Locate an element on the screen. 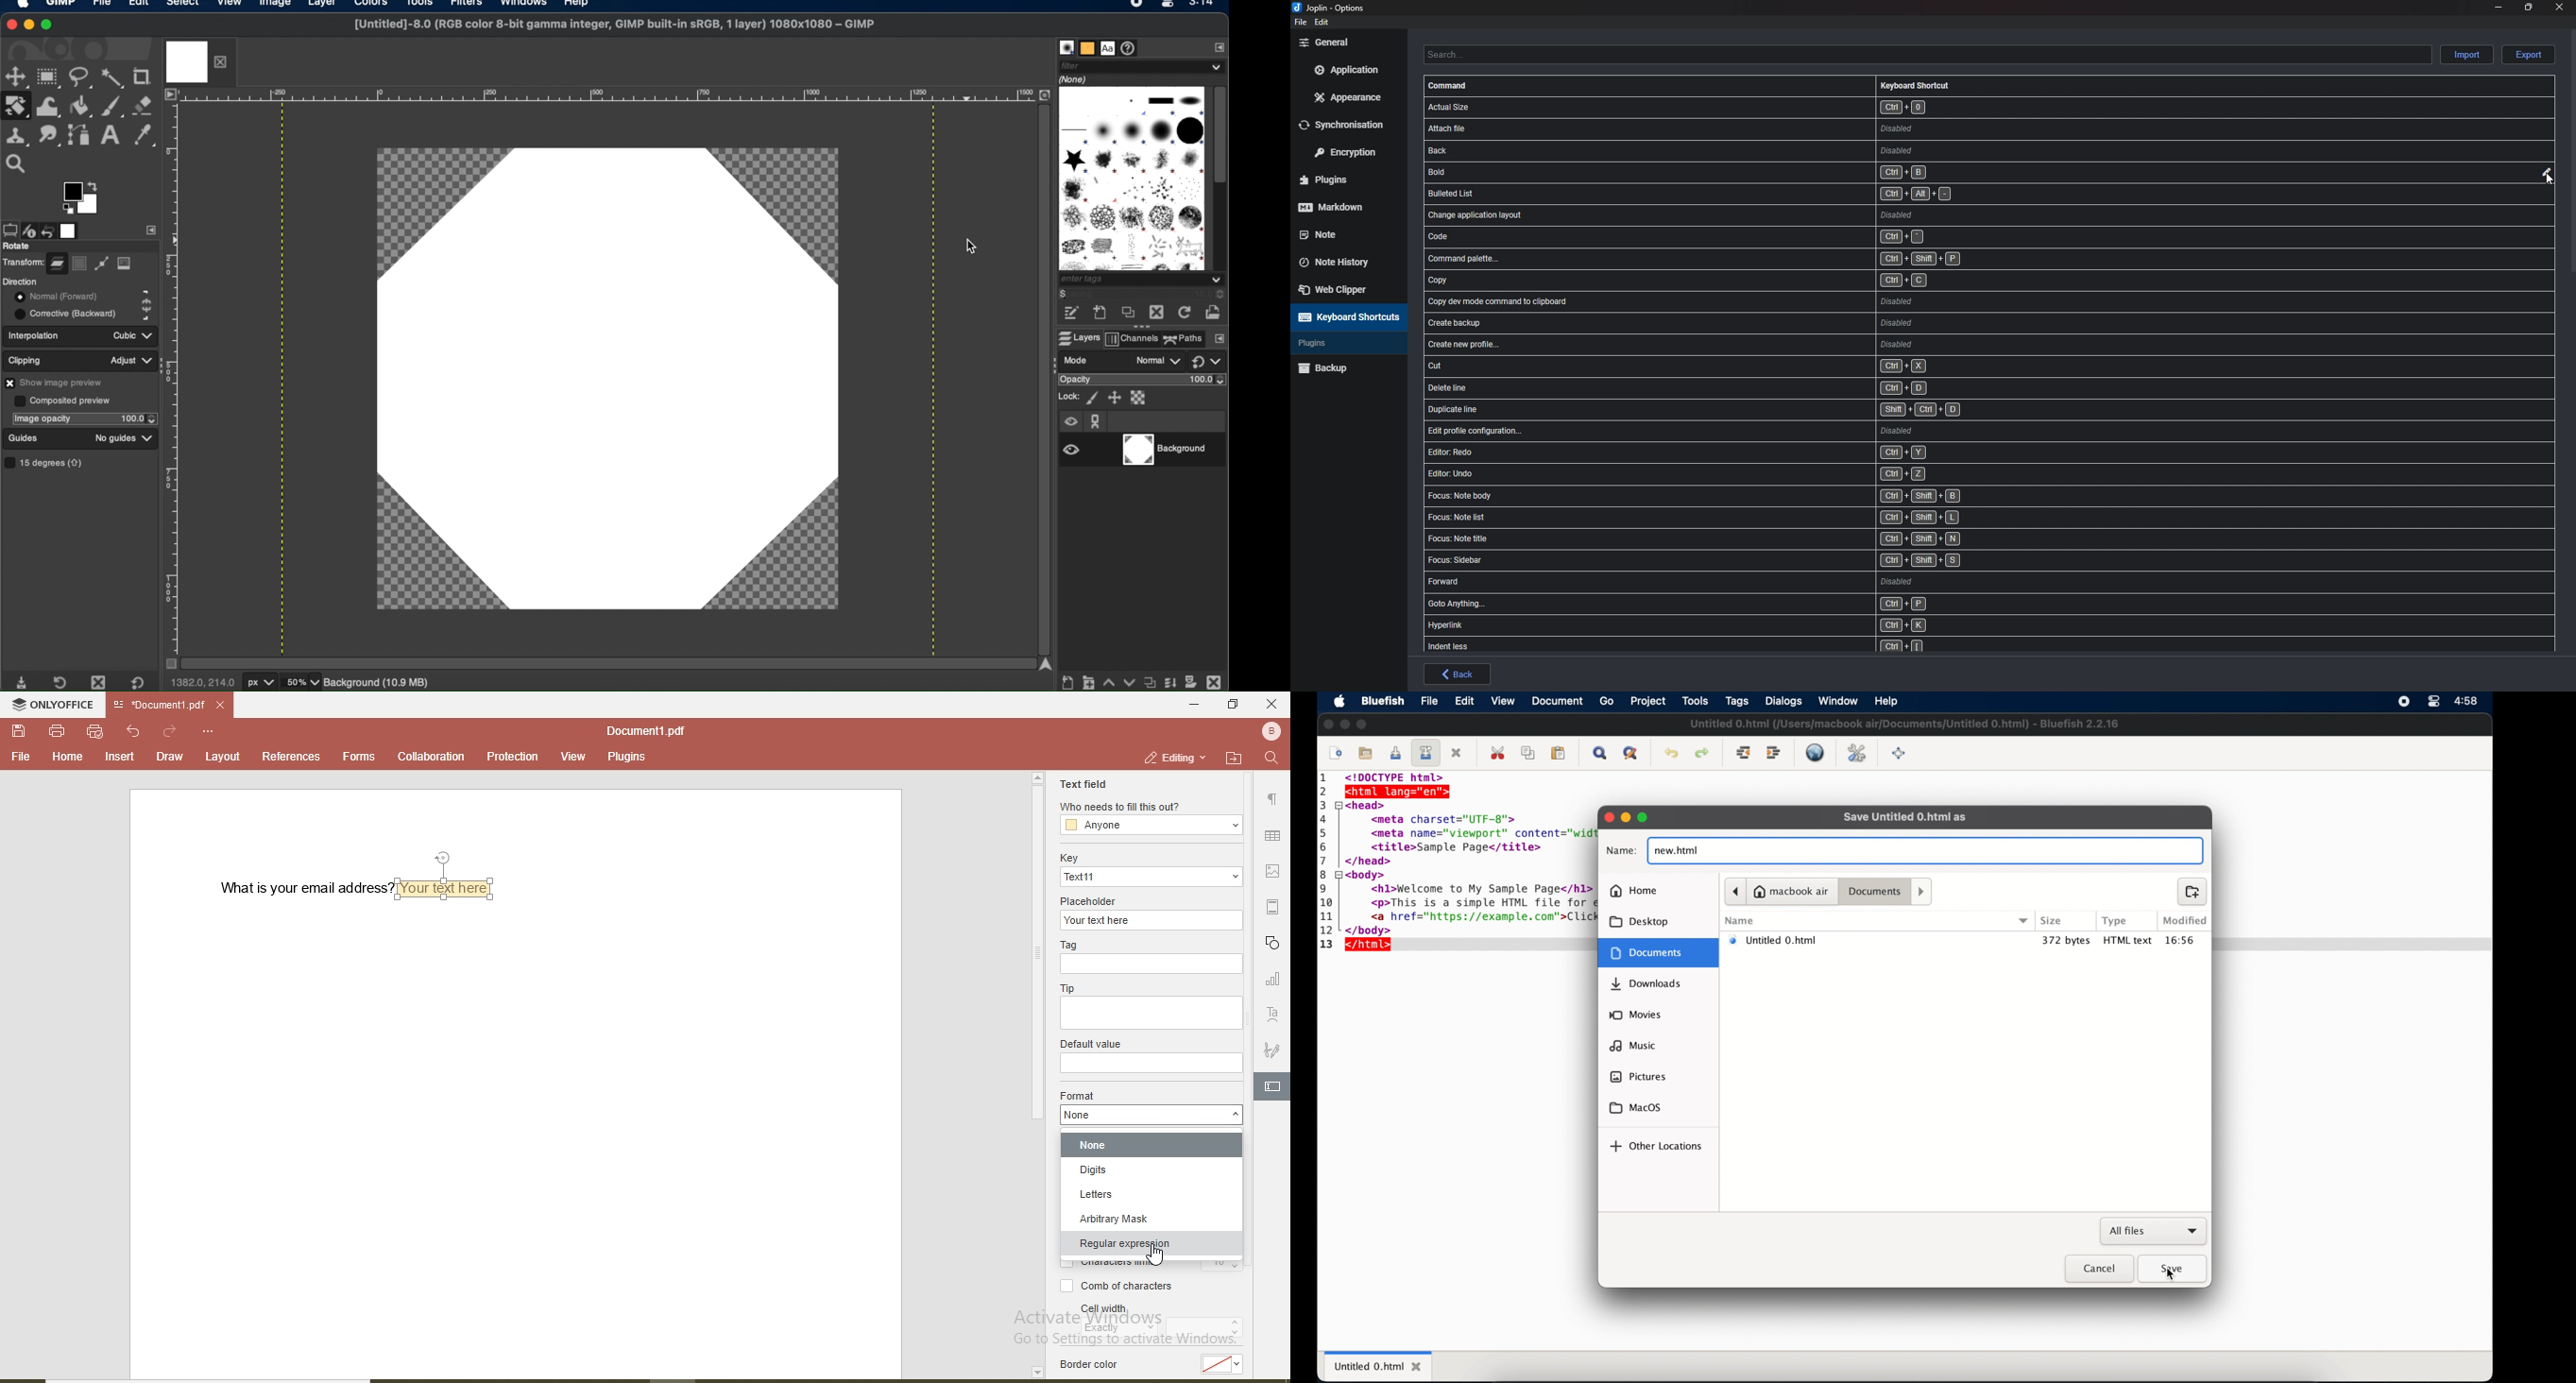 The height and width of the screenshot is (1400, 2576). shortcut is located at coordinates (1749, 411).